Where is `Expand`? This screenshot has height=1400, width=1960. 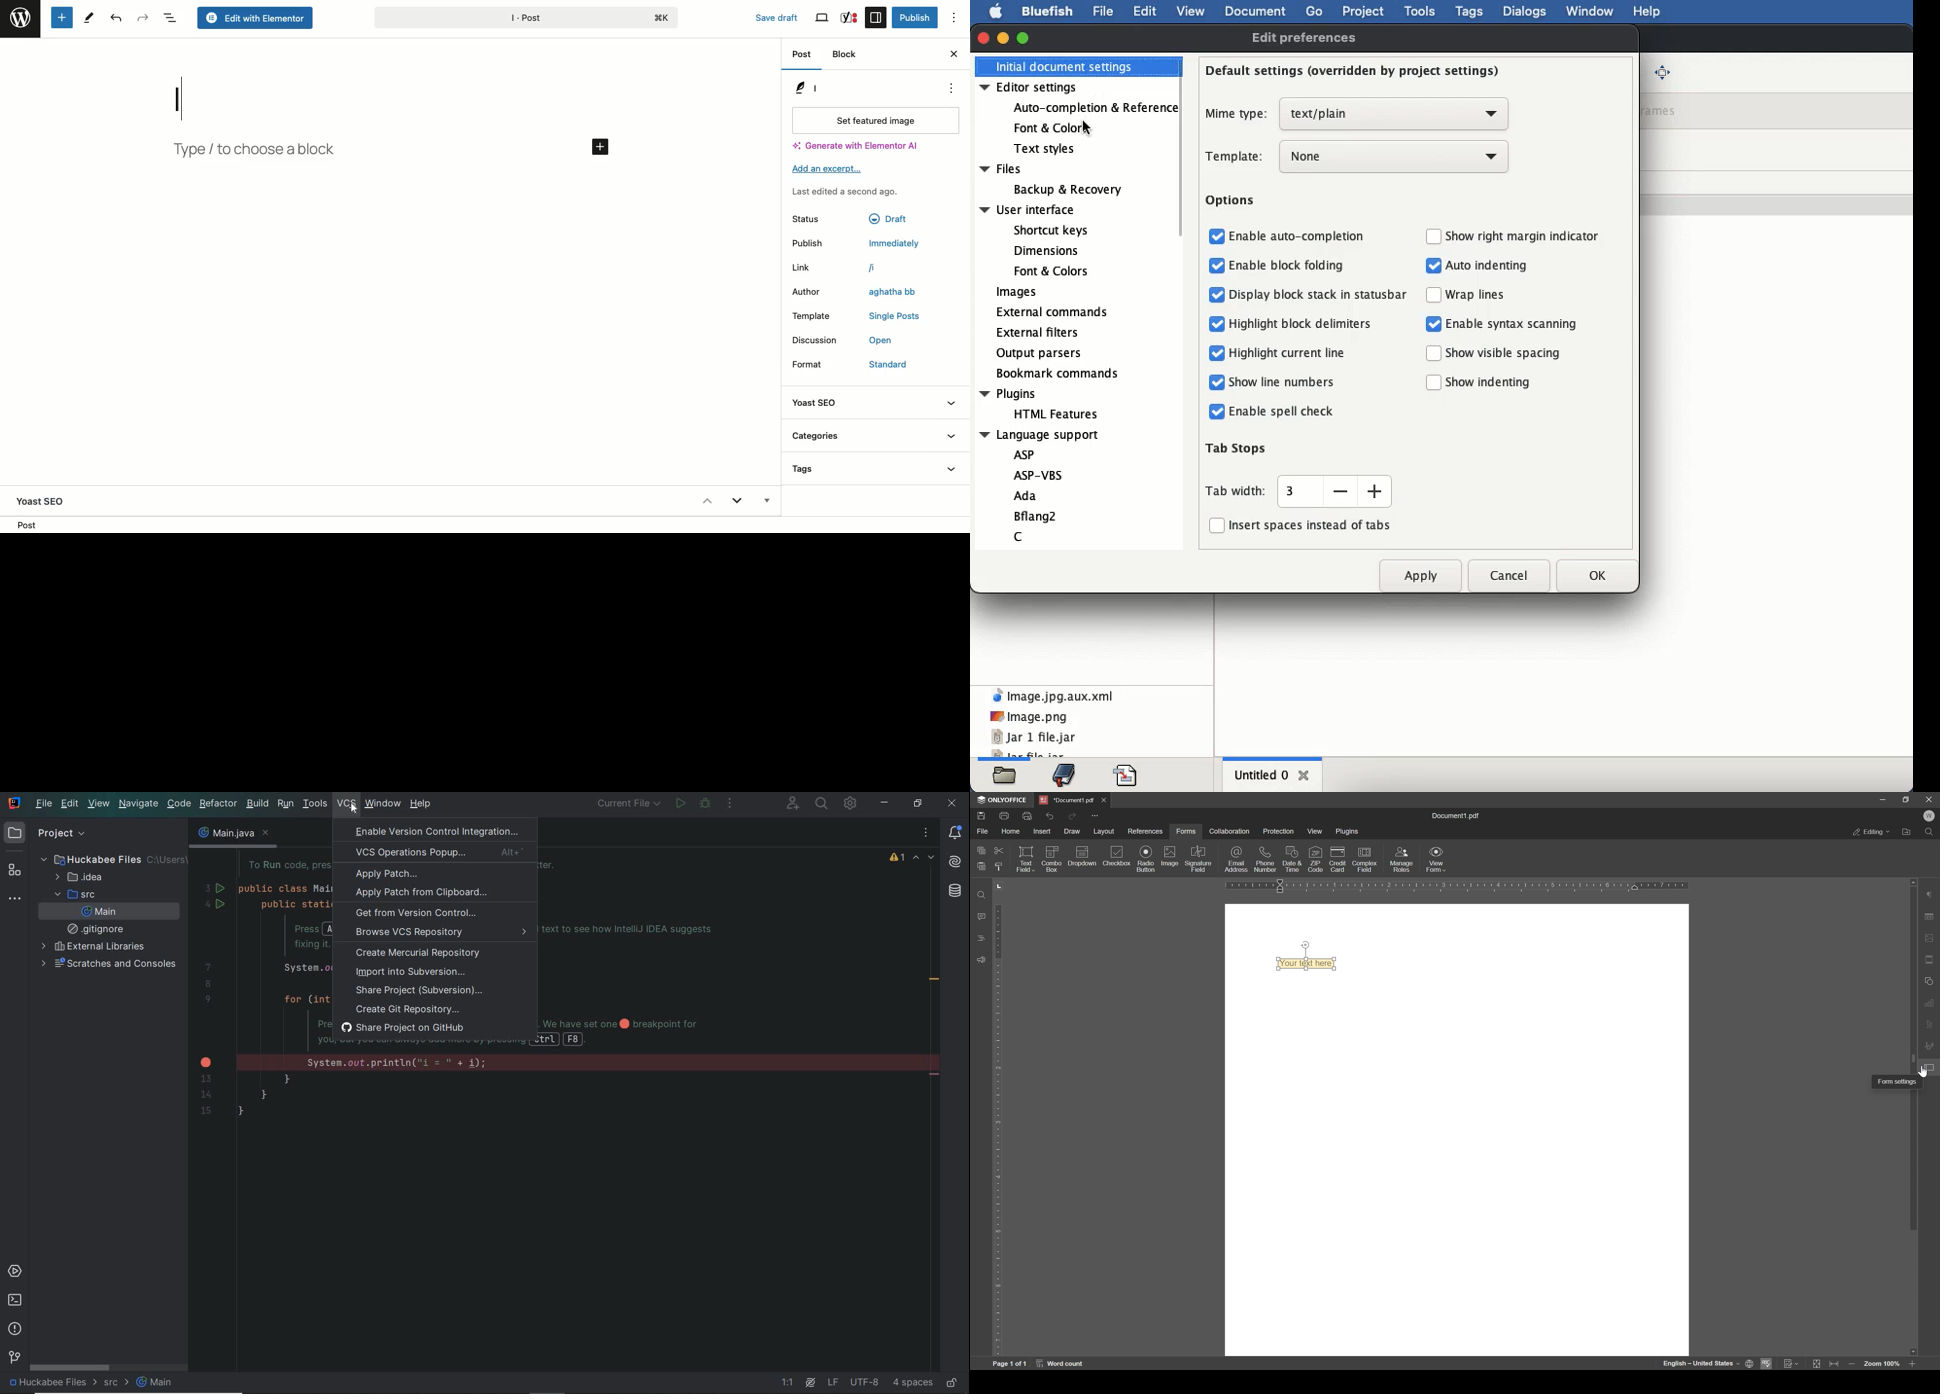
Expand is located at coordinates (737, 503).